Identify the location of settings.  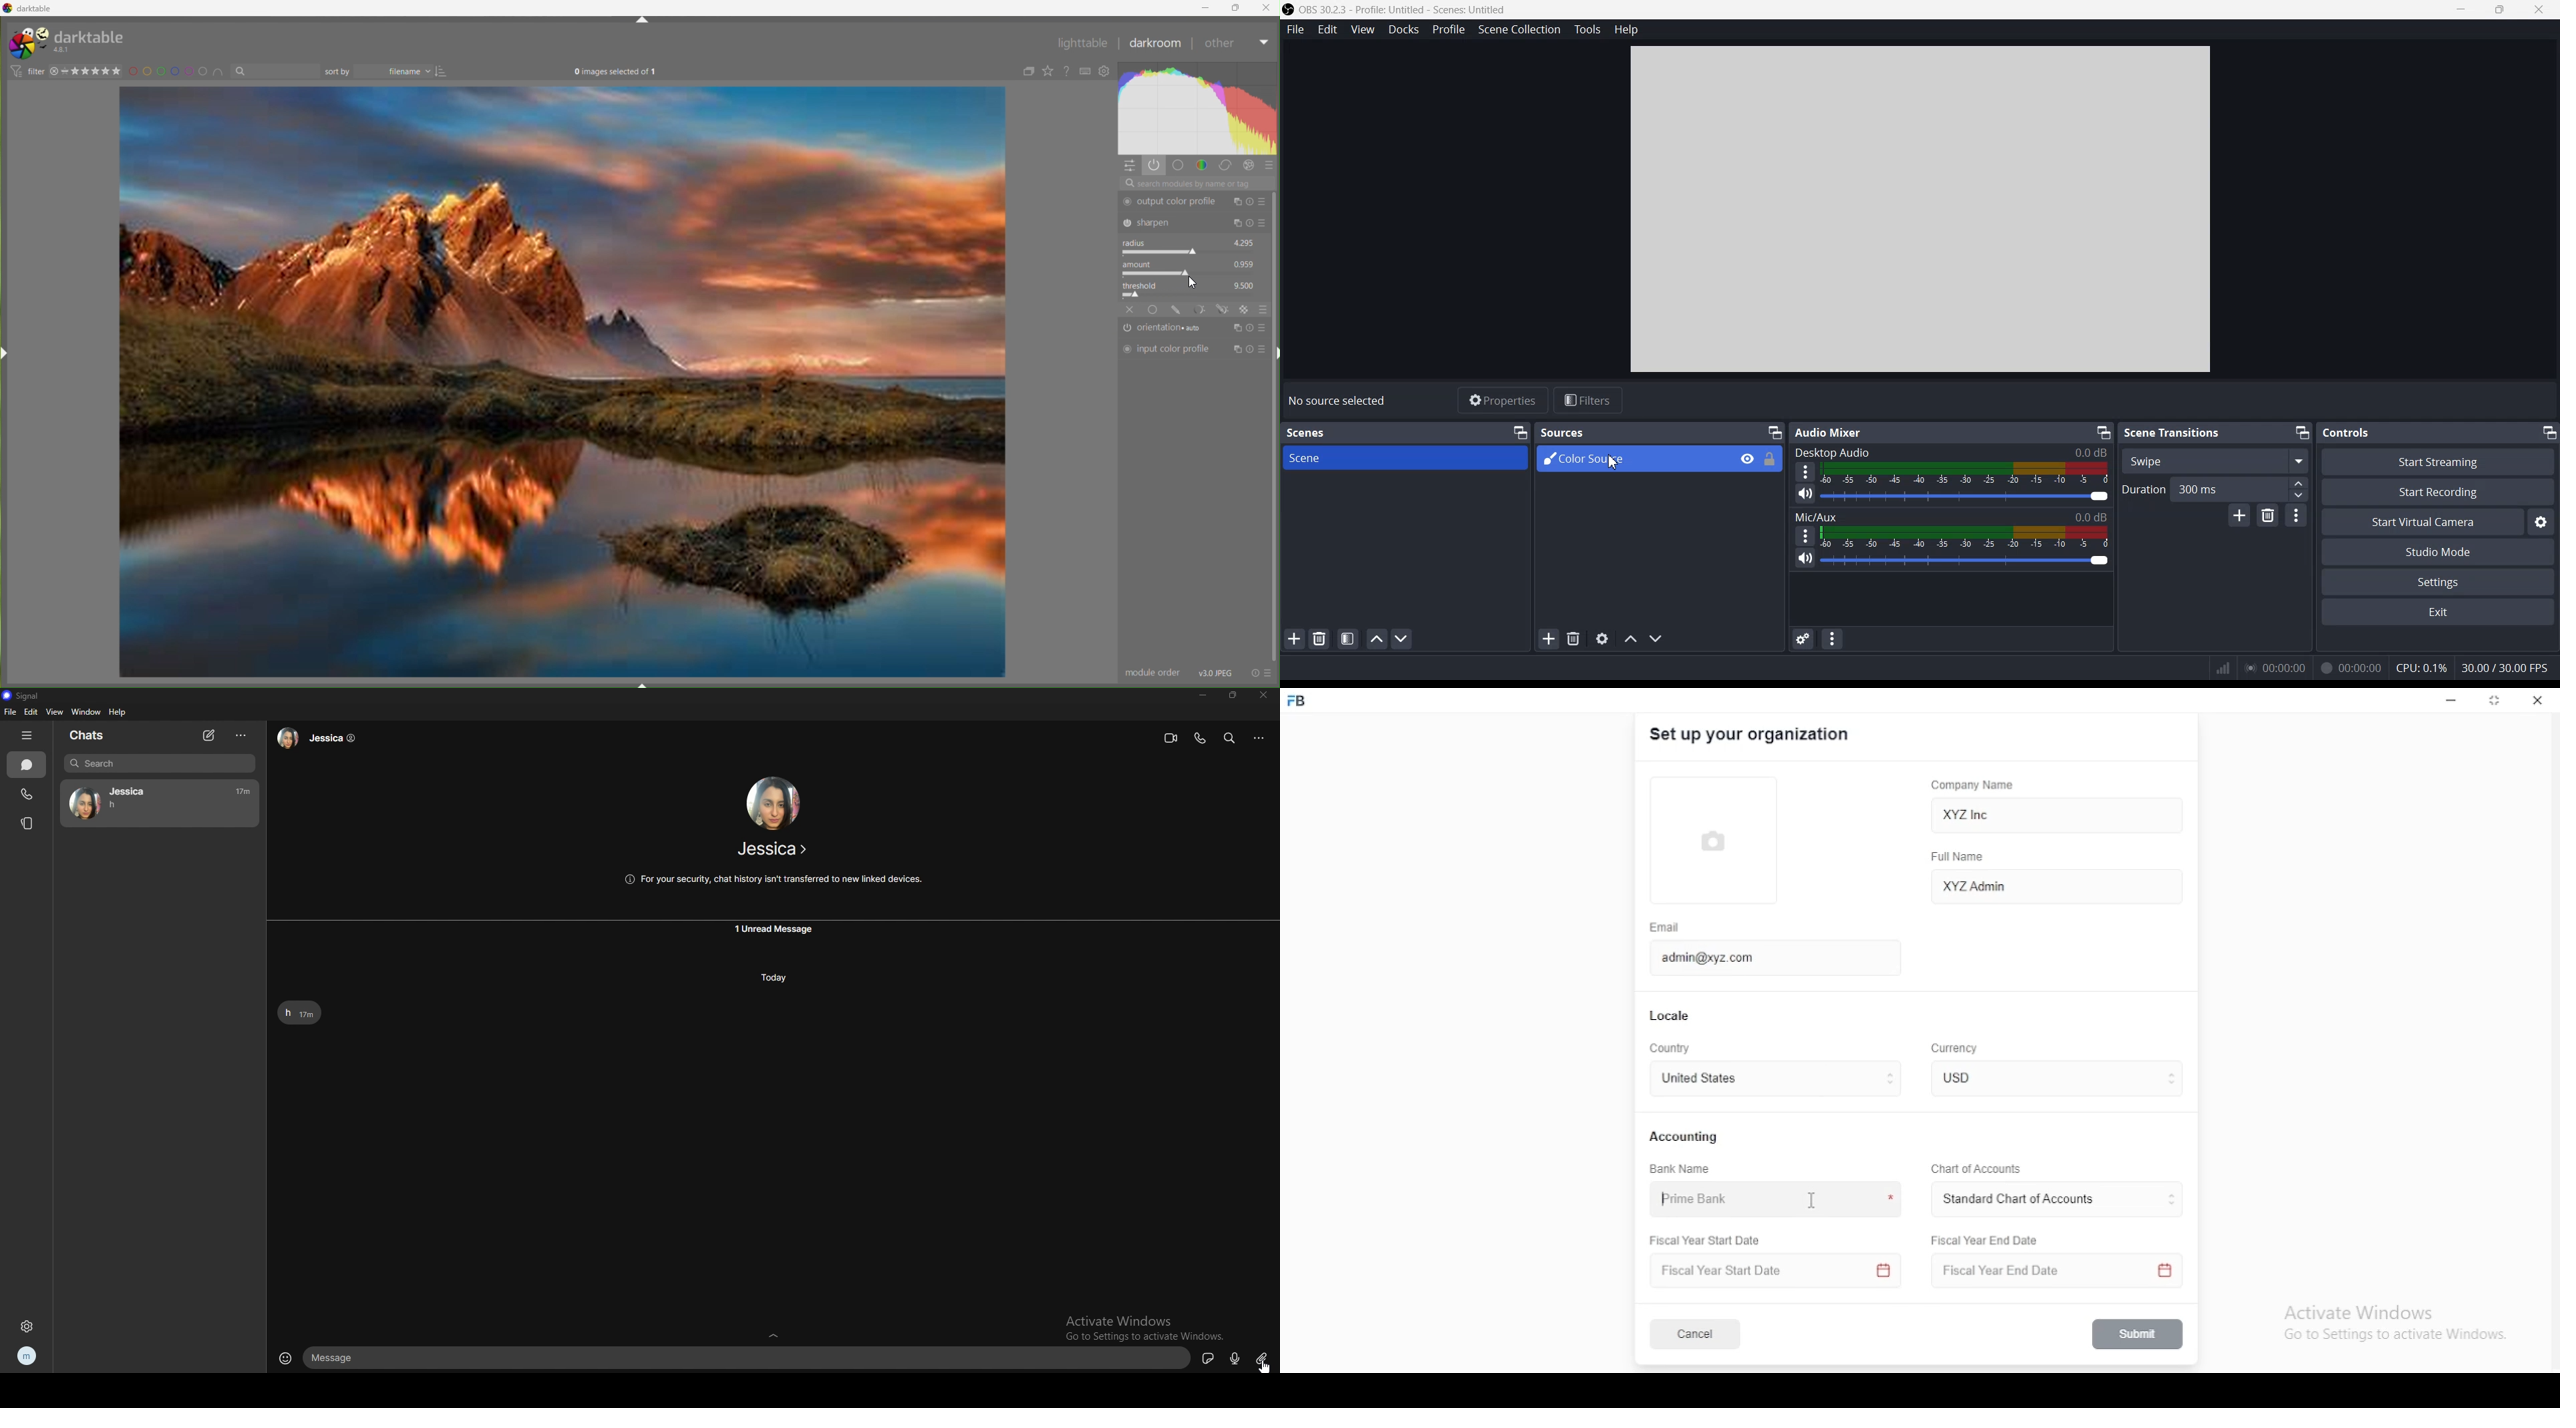
(27, 1327).